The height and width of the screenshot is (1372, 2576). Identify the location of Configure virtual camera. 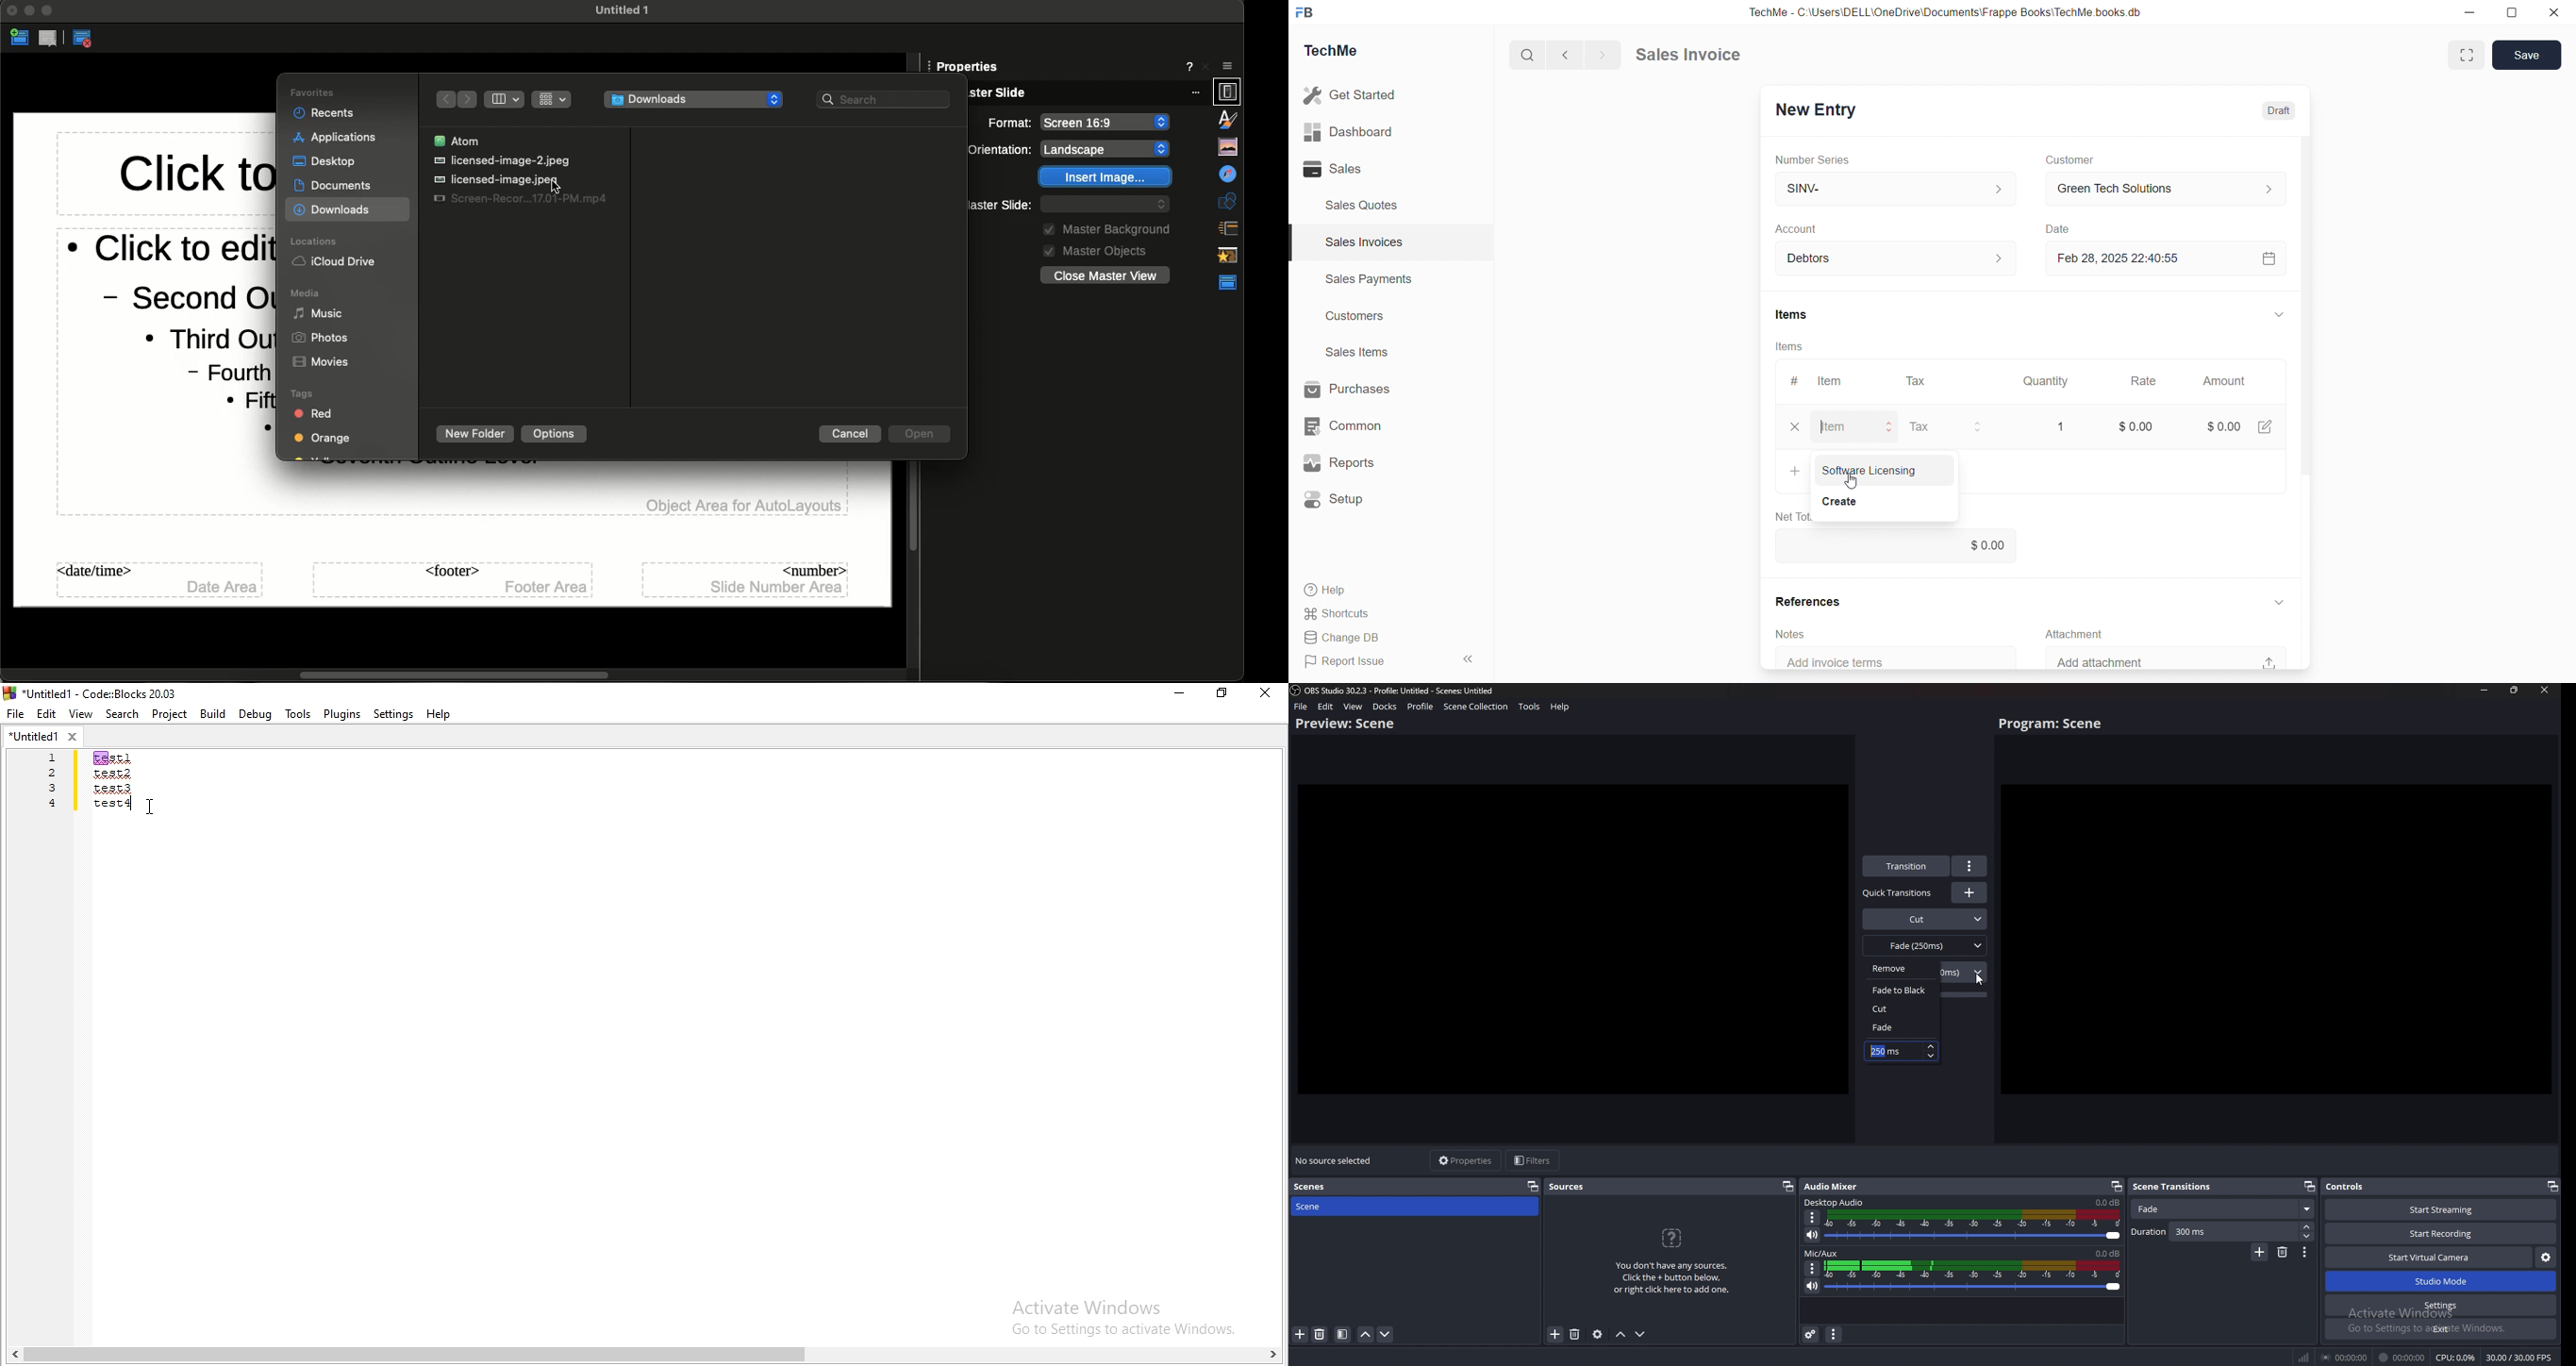
(2546, 1258).